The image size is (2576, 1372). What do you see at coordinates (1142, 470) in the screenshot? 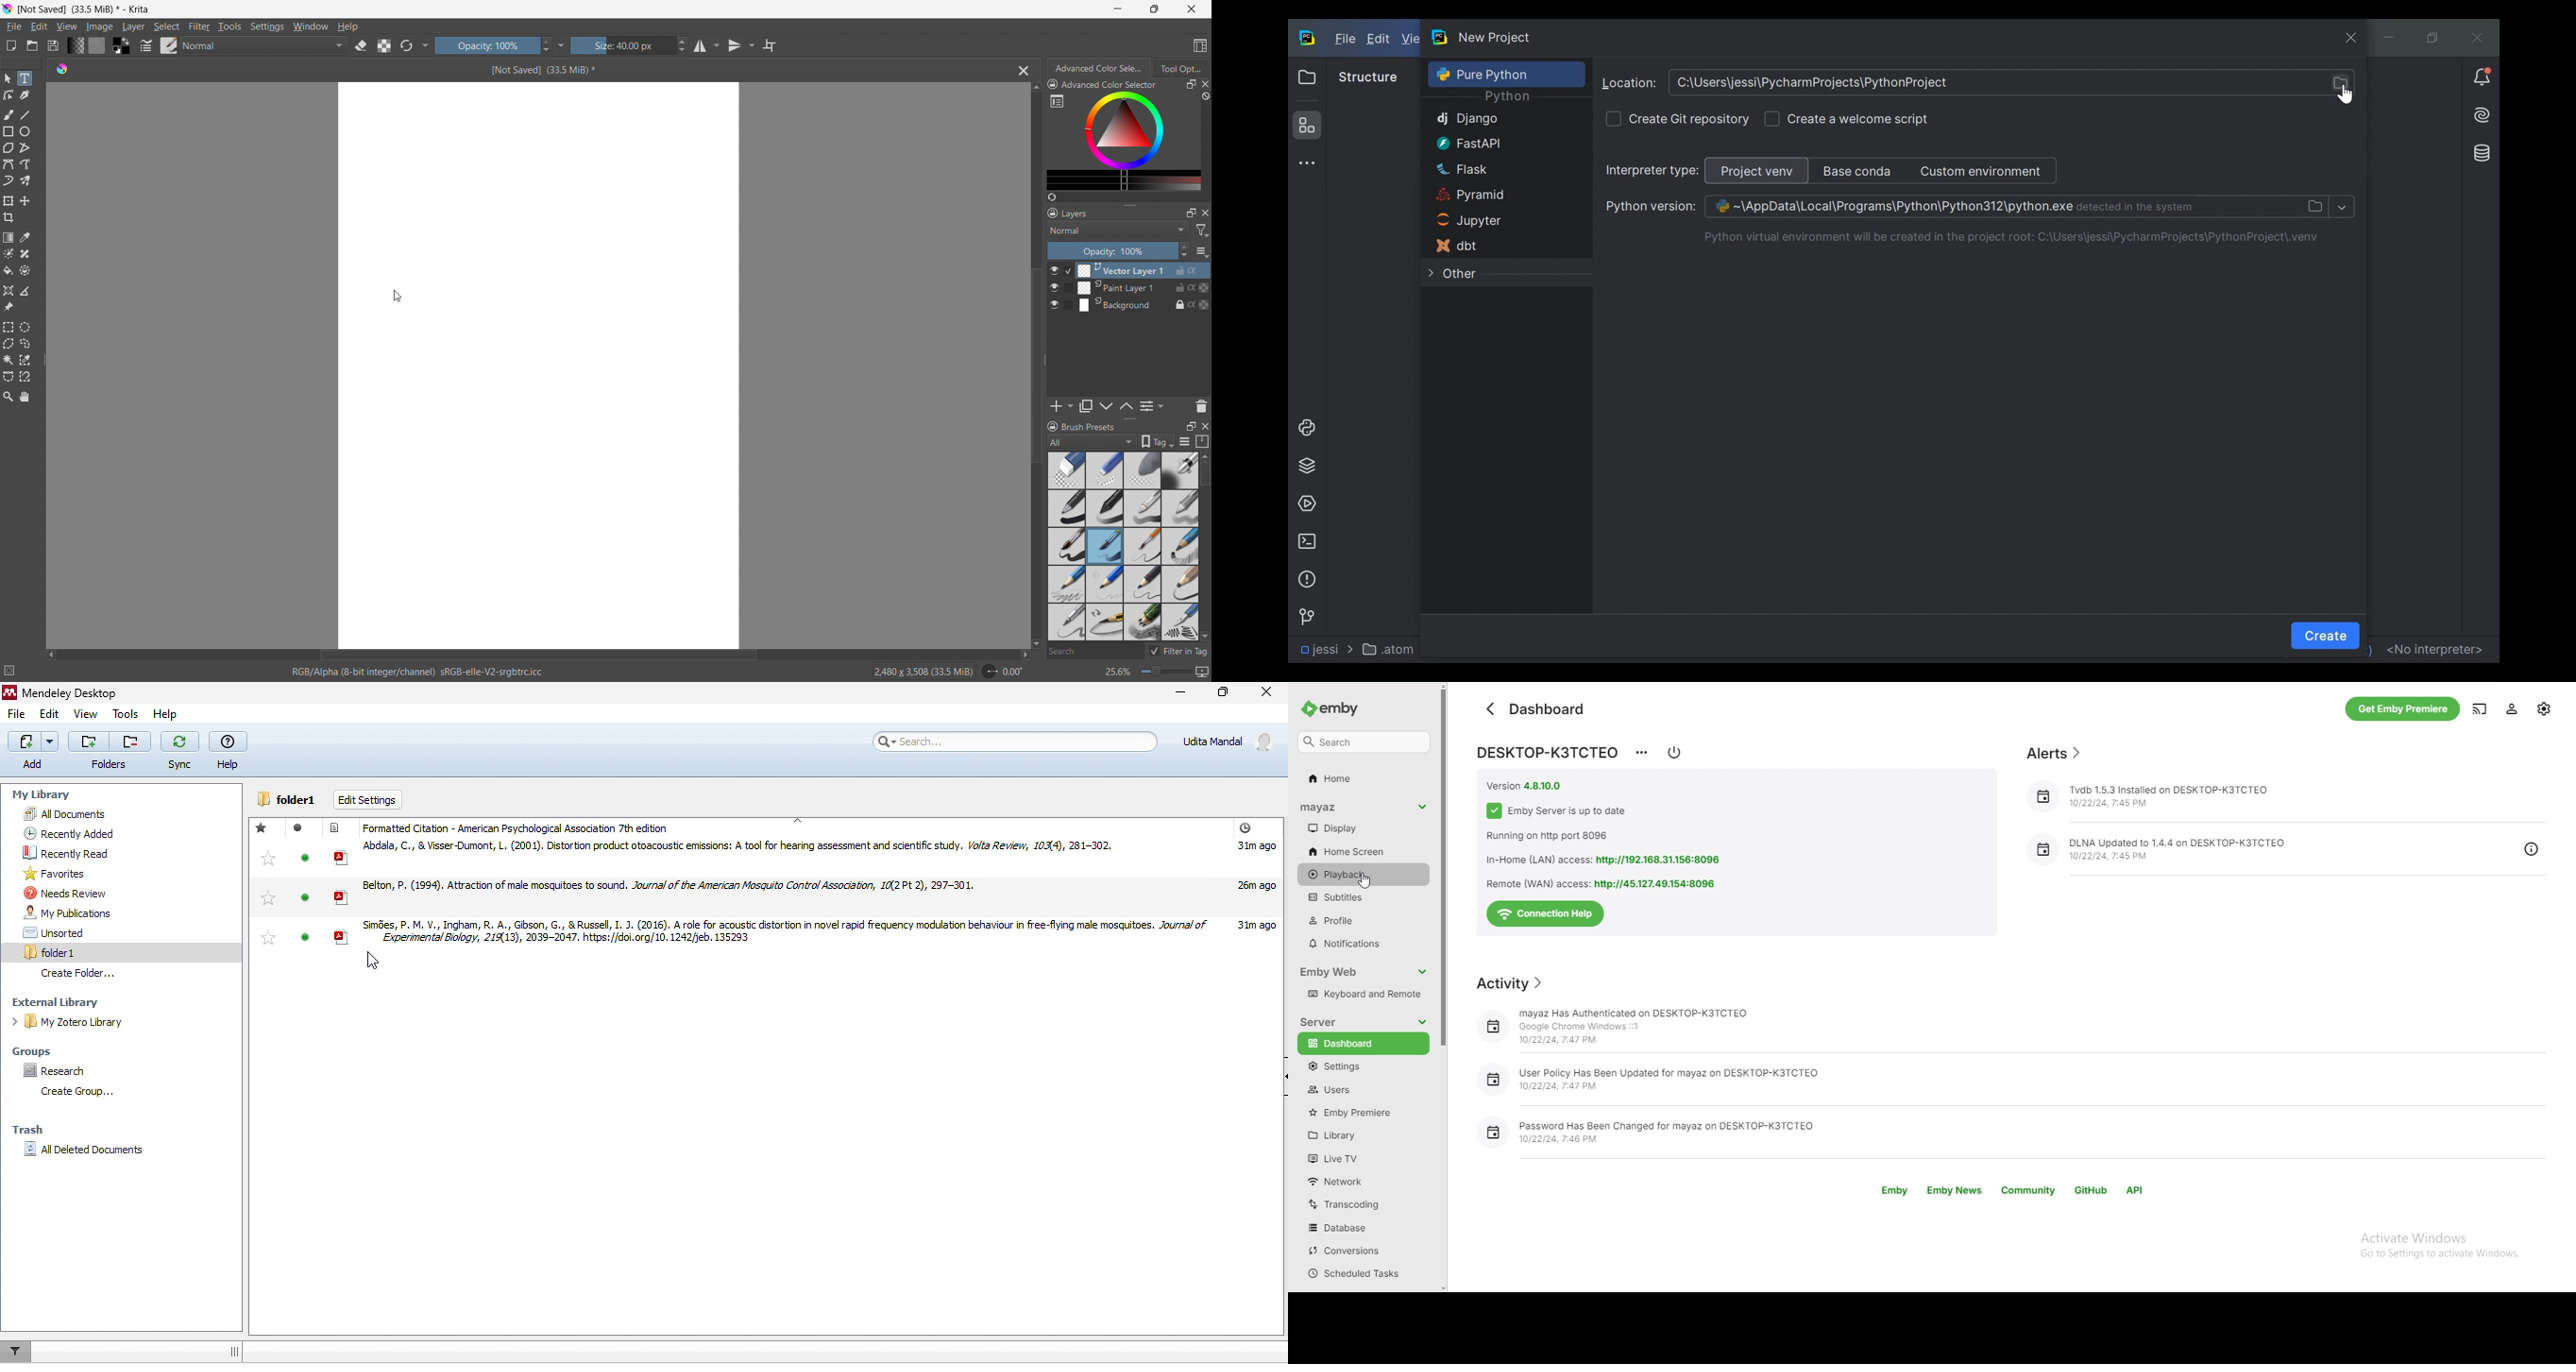
I see `blur` at bounding box center [1142, 470].